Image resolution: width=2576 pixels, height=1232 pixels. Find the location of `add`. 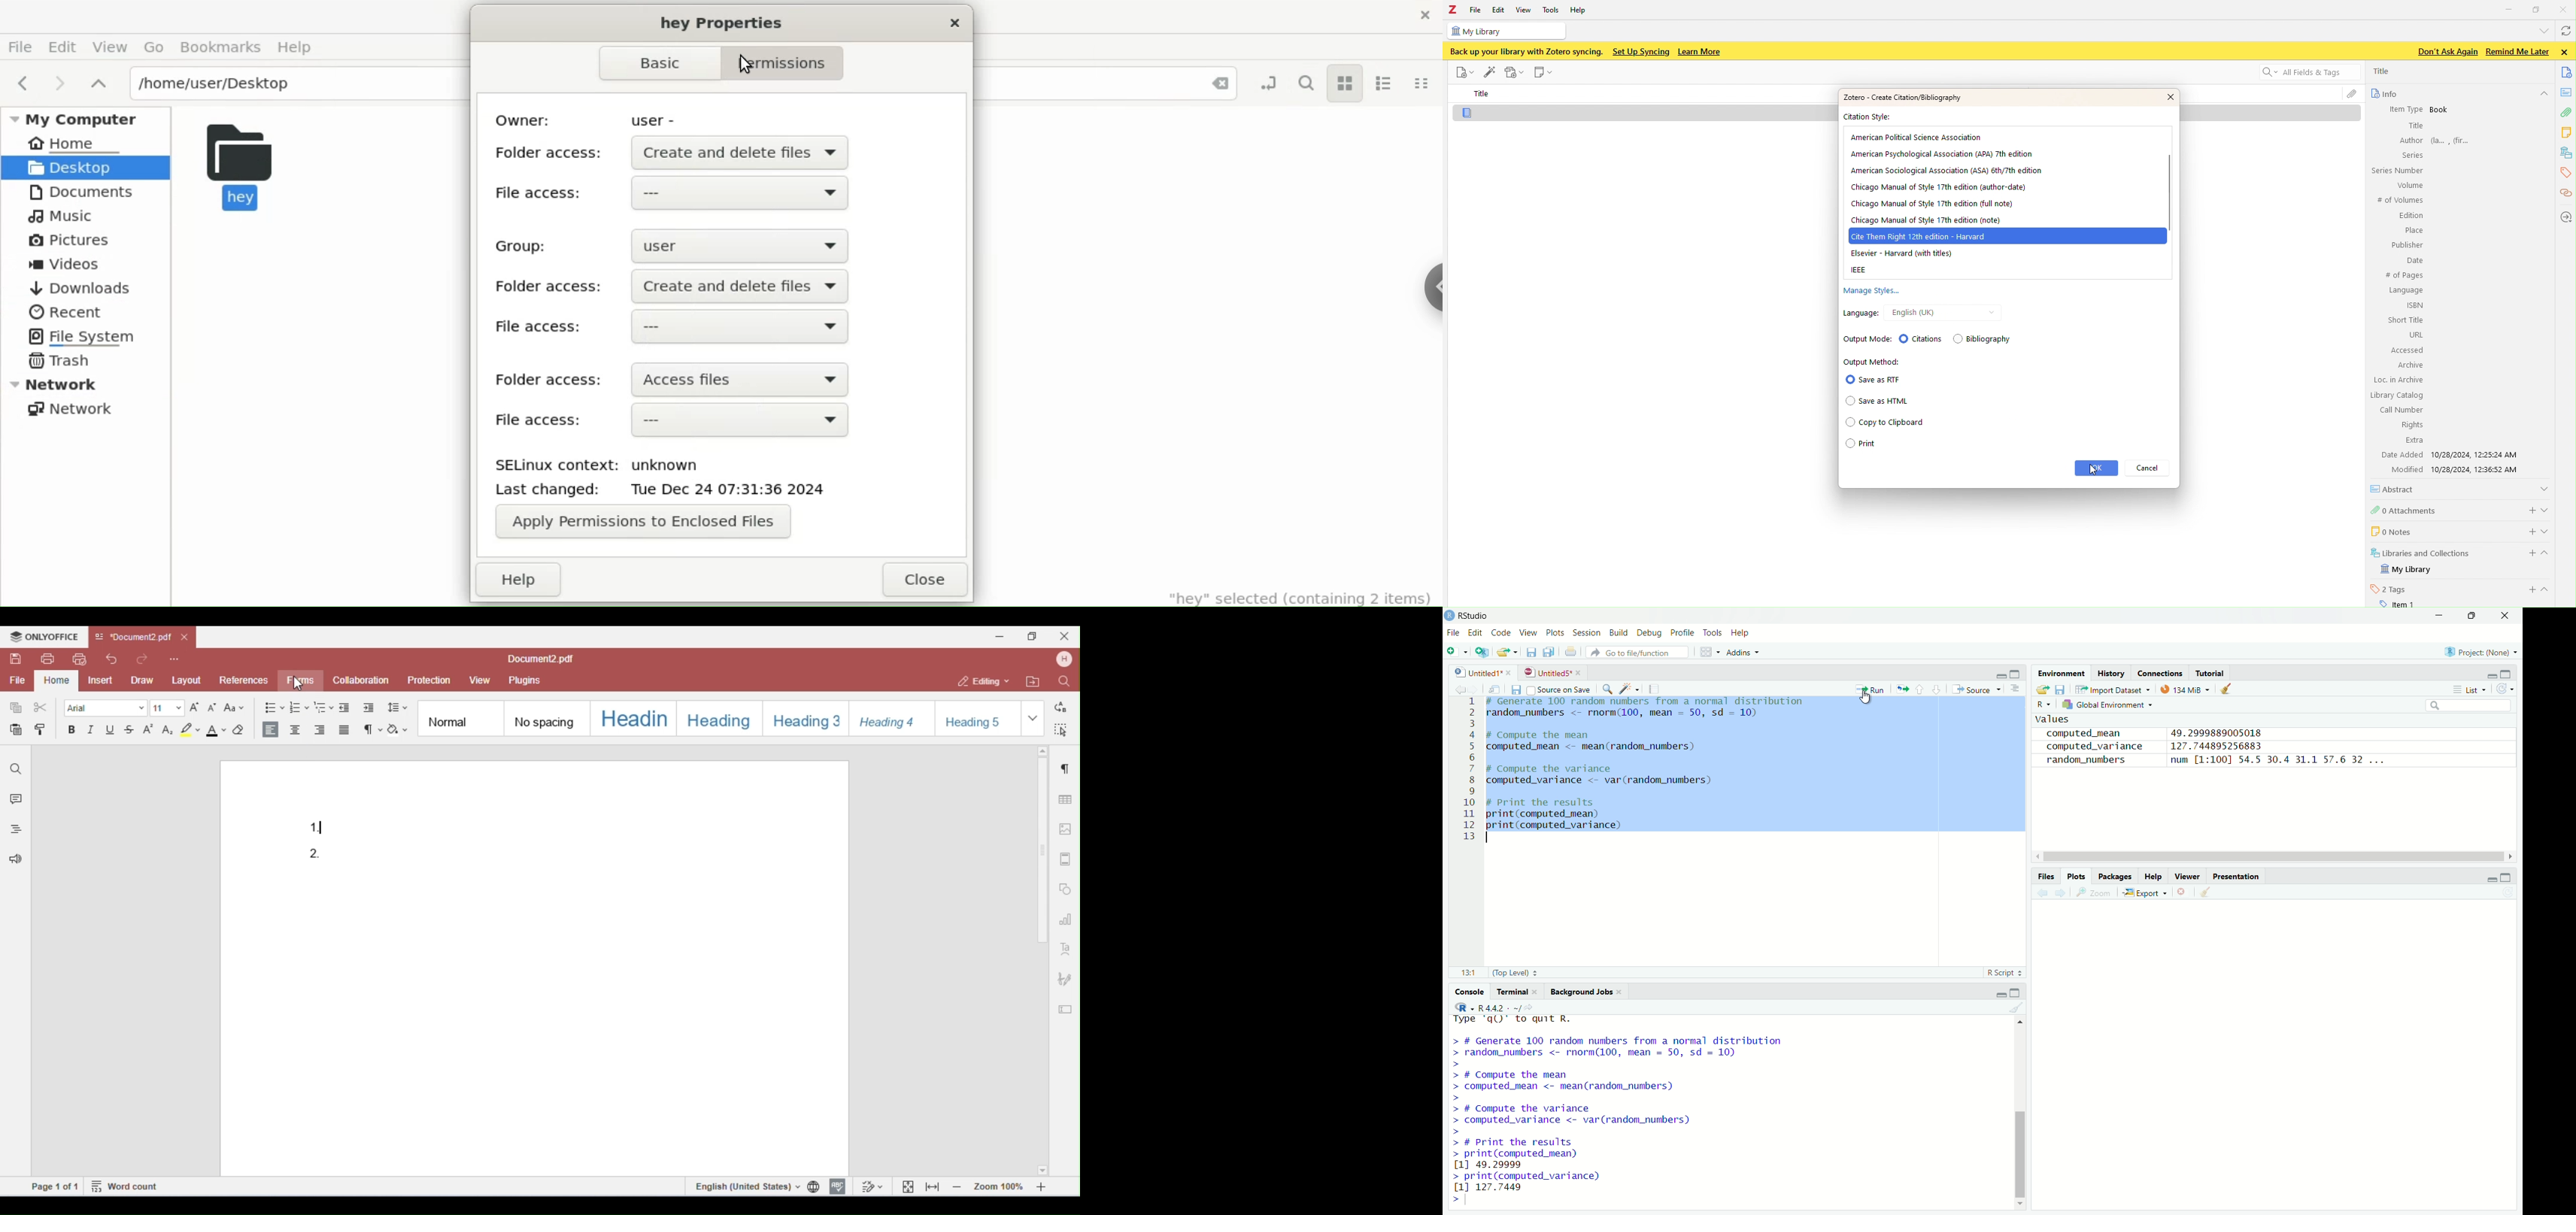

add is located at coordinates (2526, 530).